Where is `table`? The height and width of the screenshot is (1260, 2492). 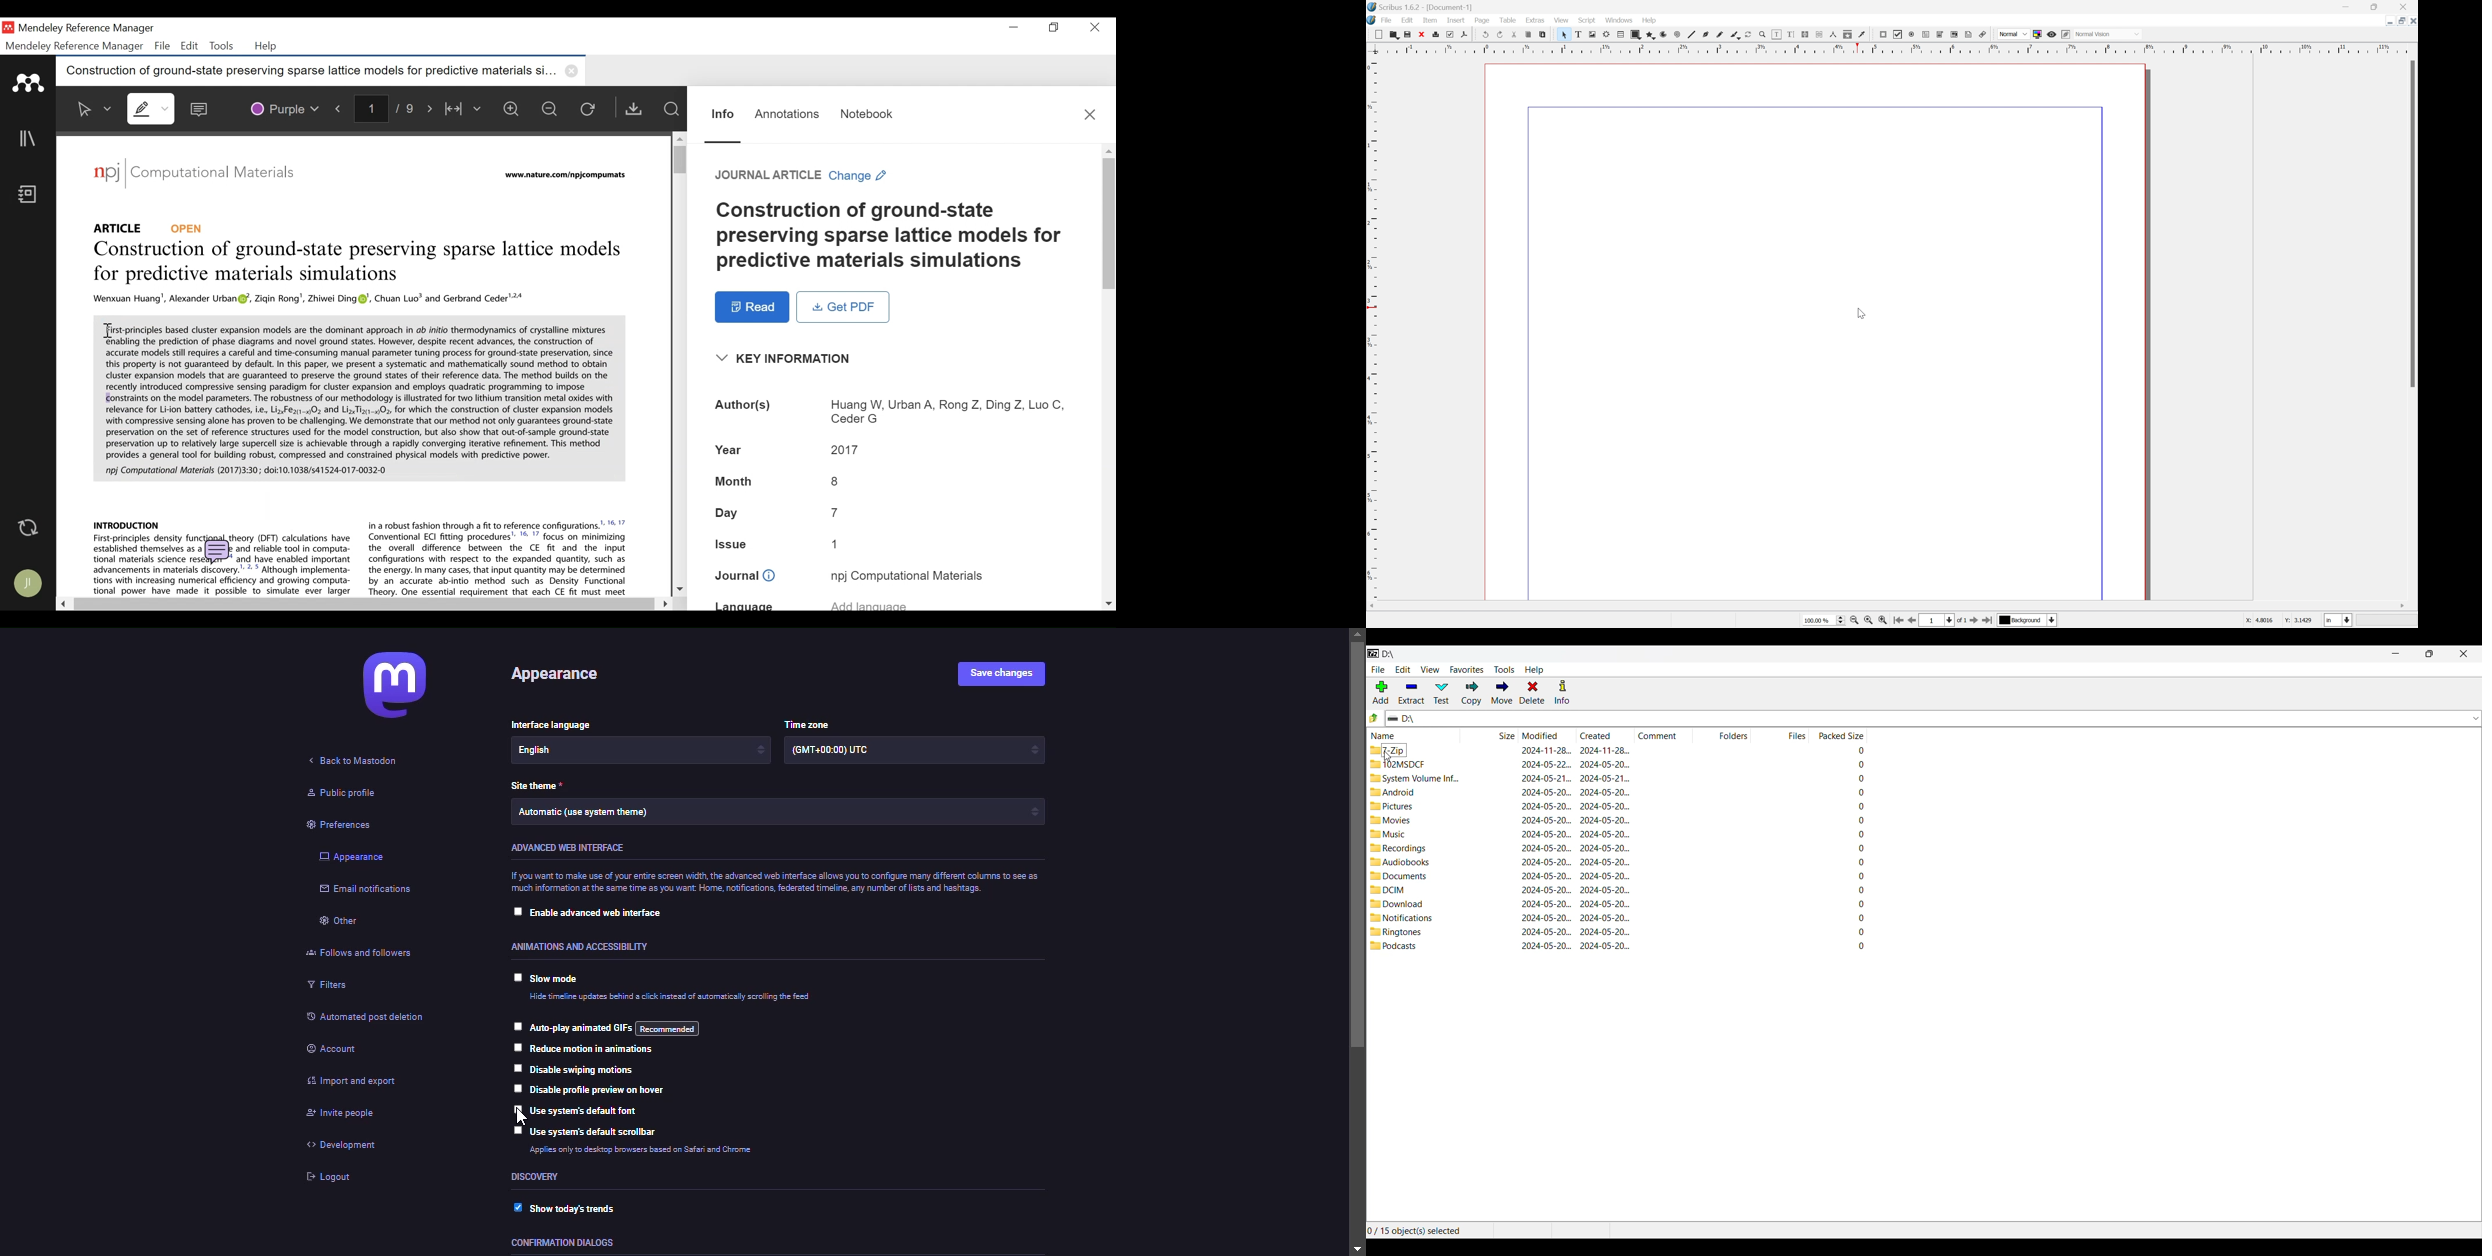
table is located at coordinates (1506, 19).